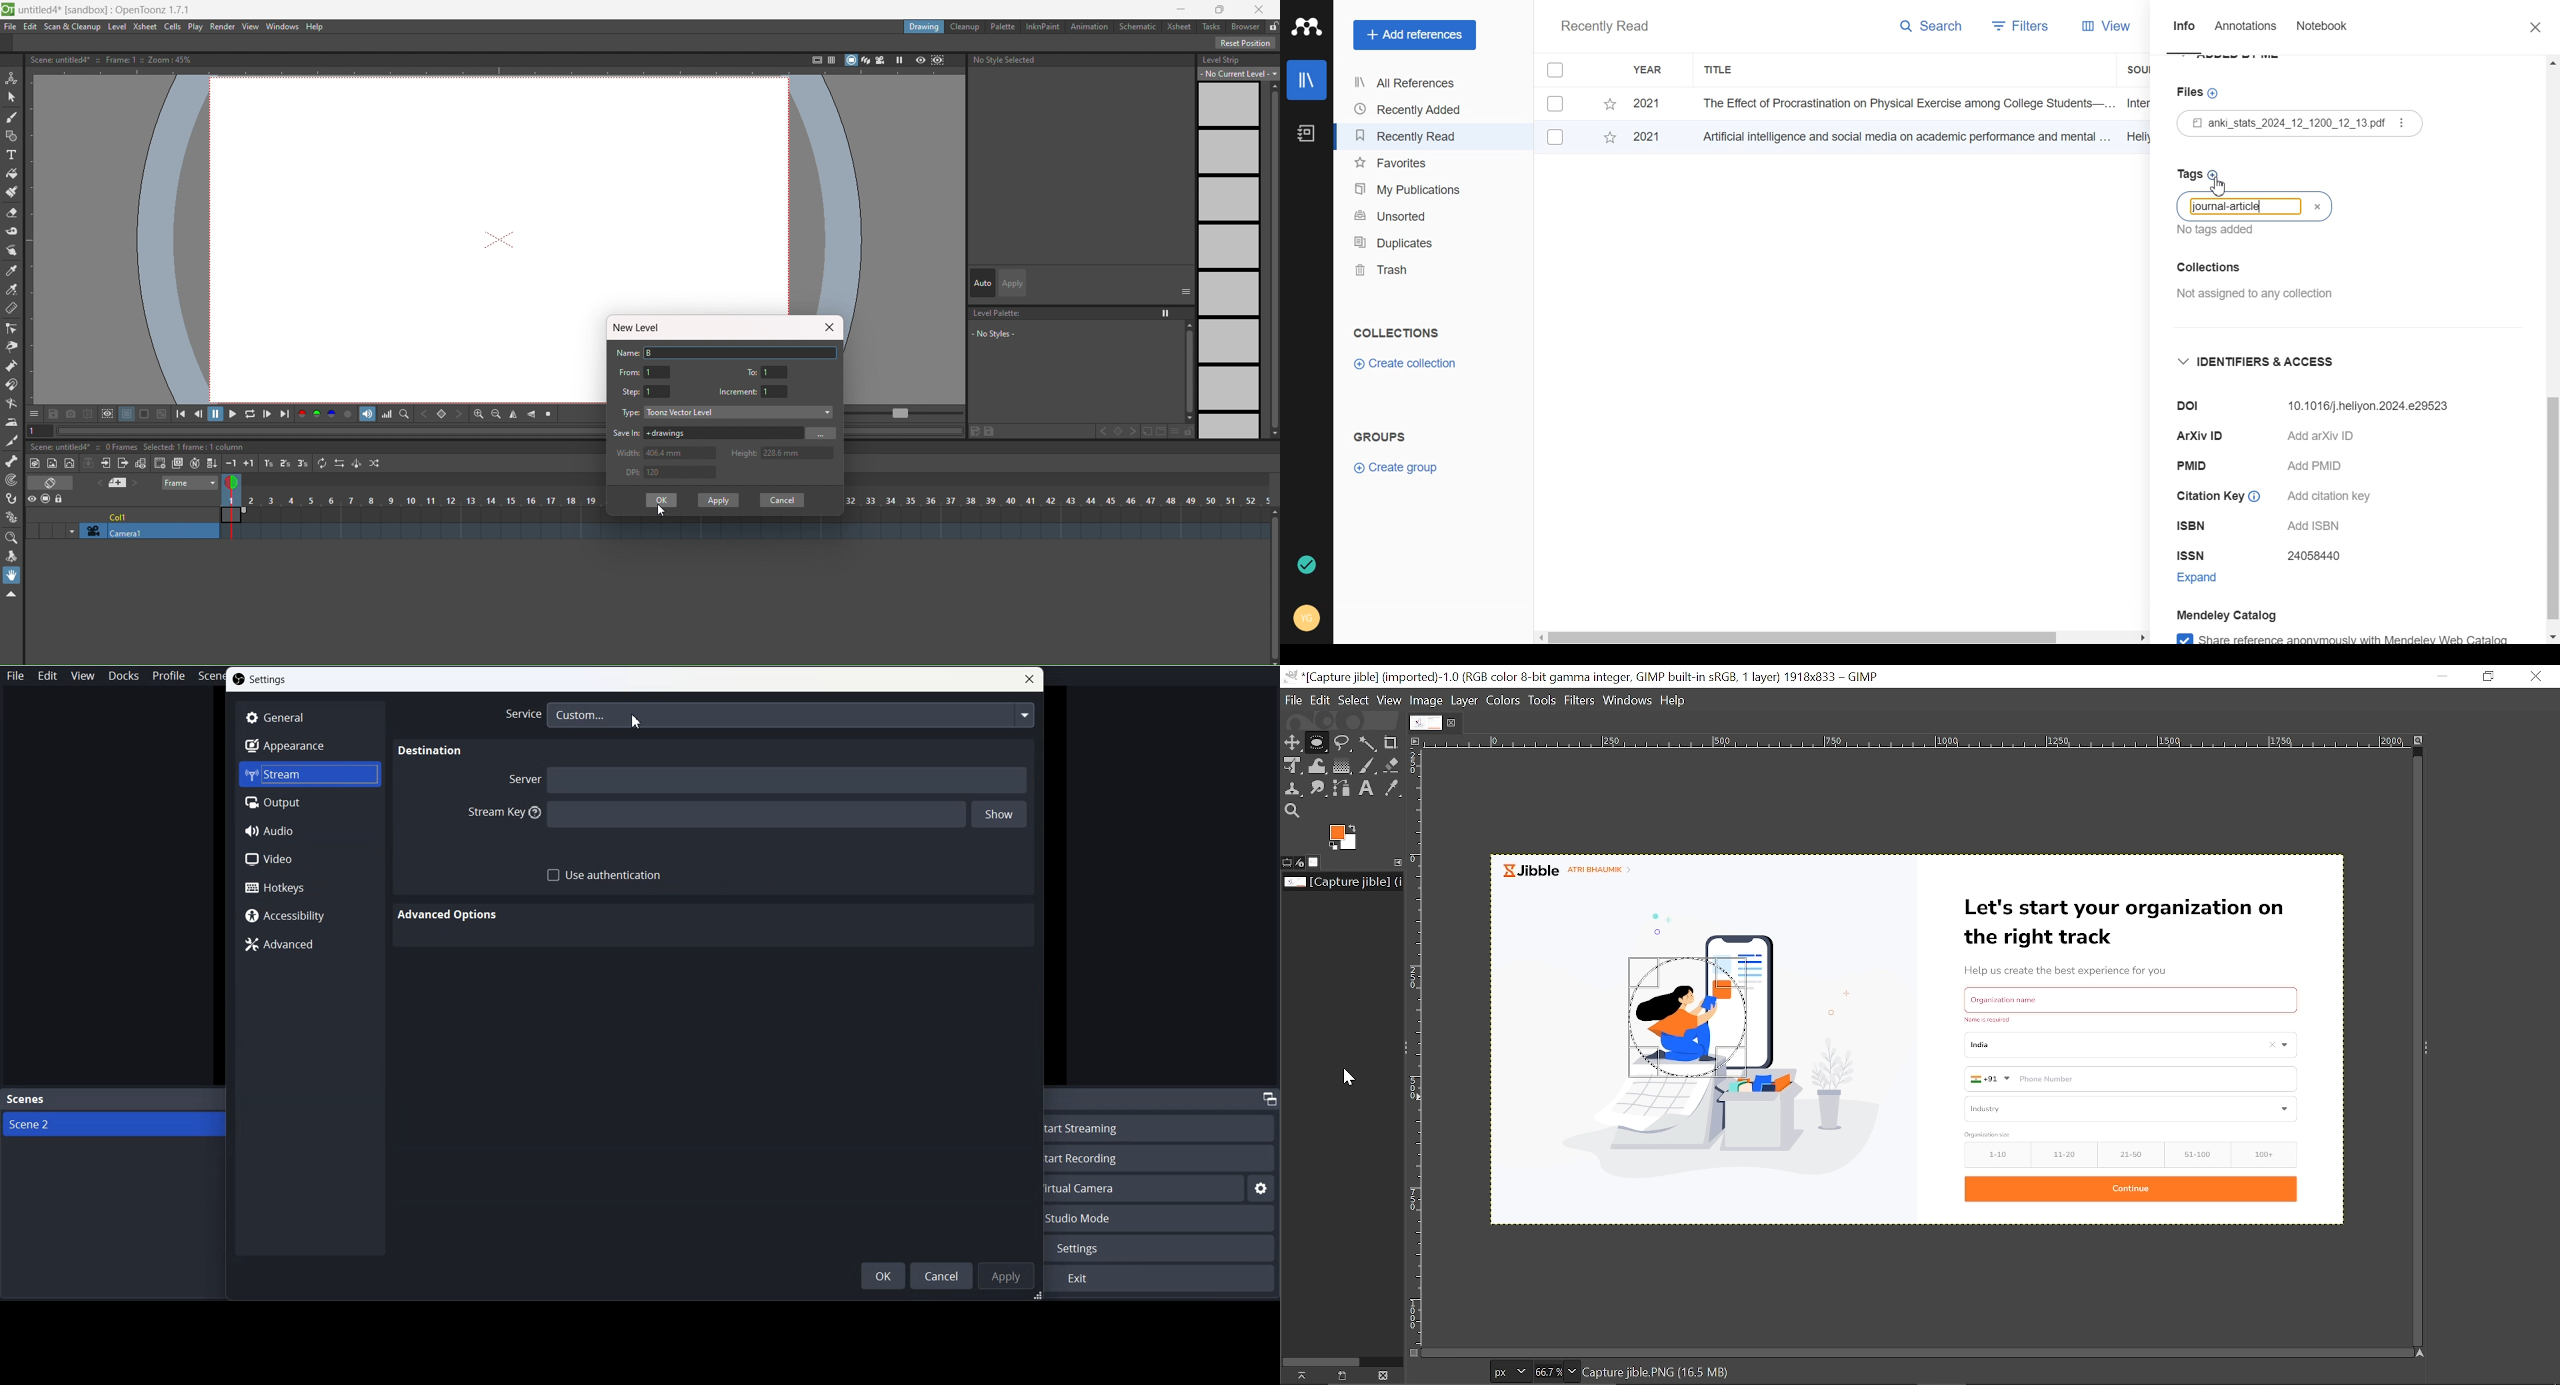 This screenshot has width=2576, height=1400. What do you see at coordinates (714, 816) in the screenshot?
I see `Stream key` at bounding box center [714, 816].